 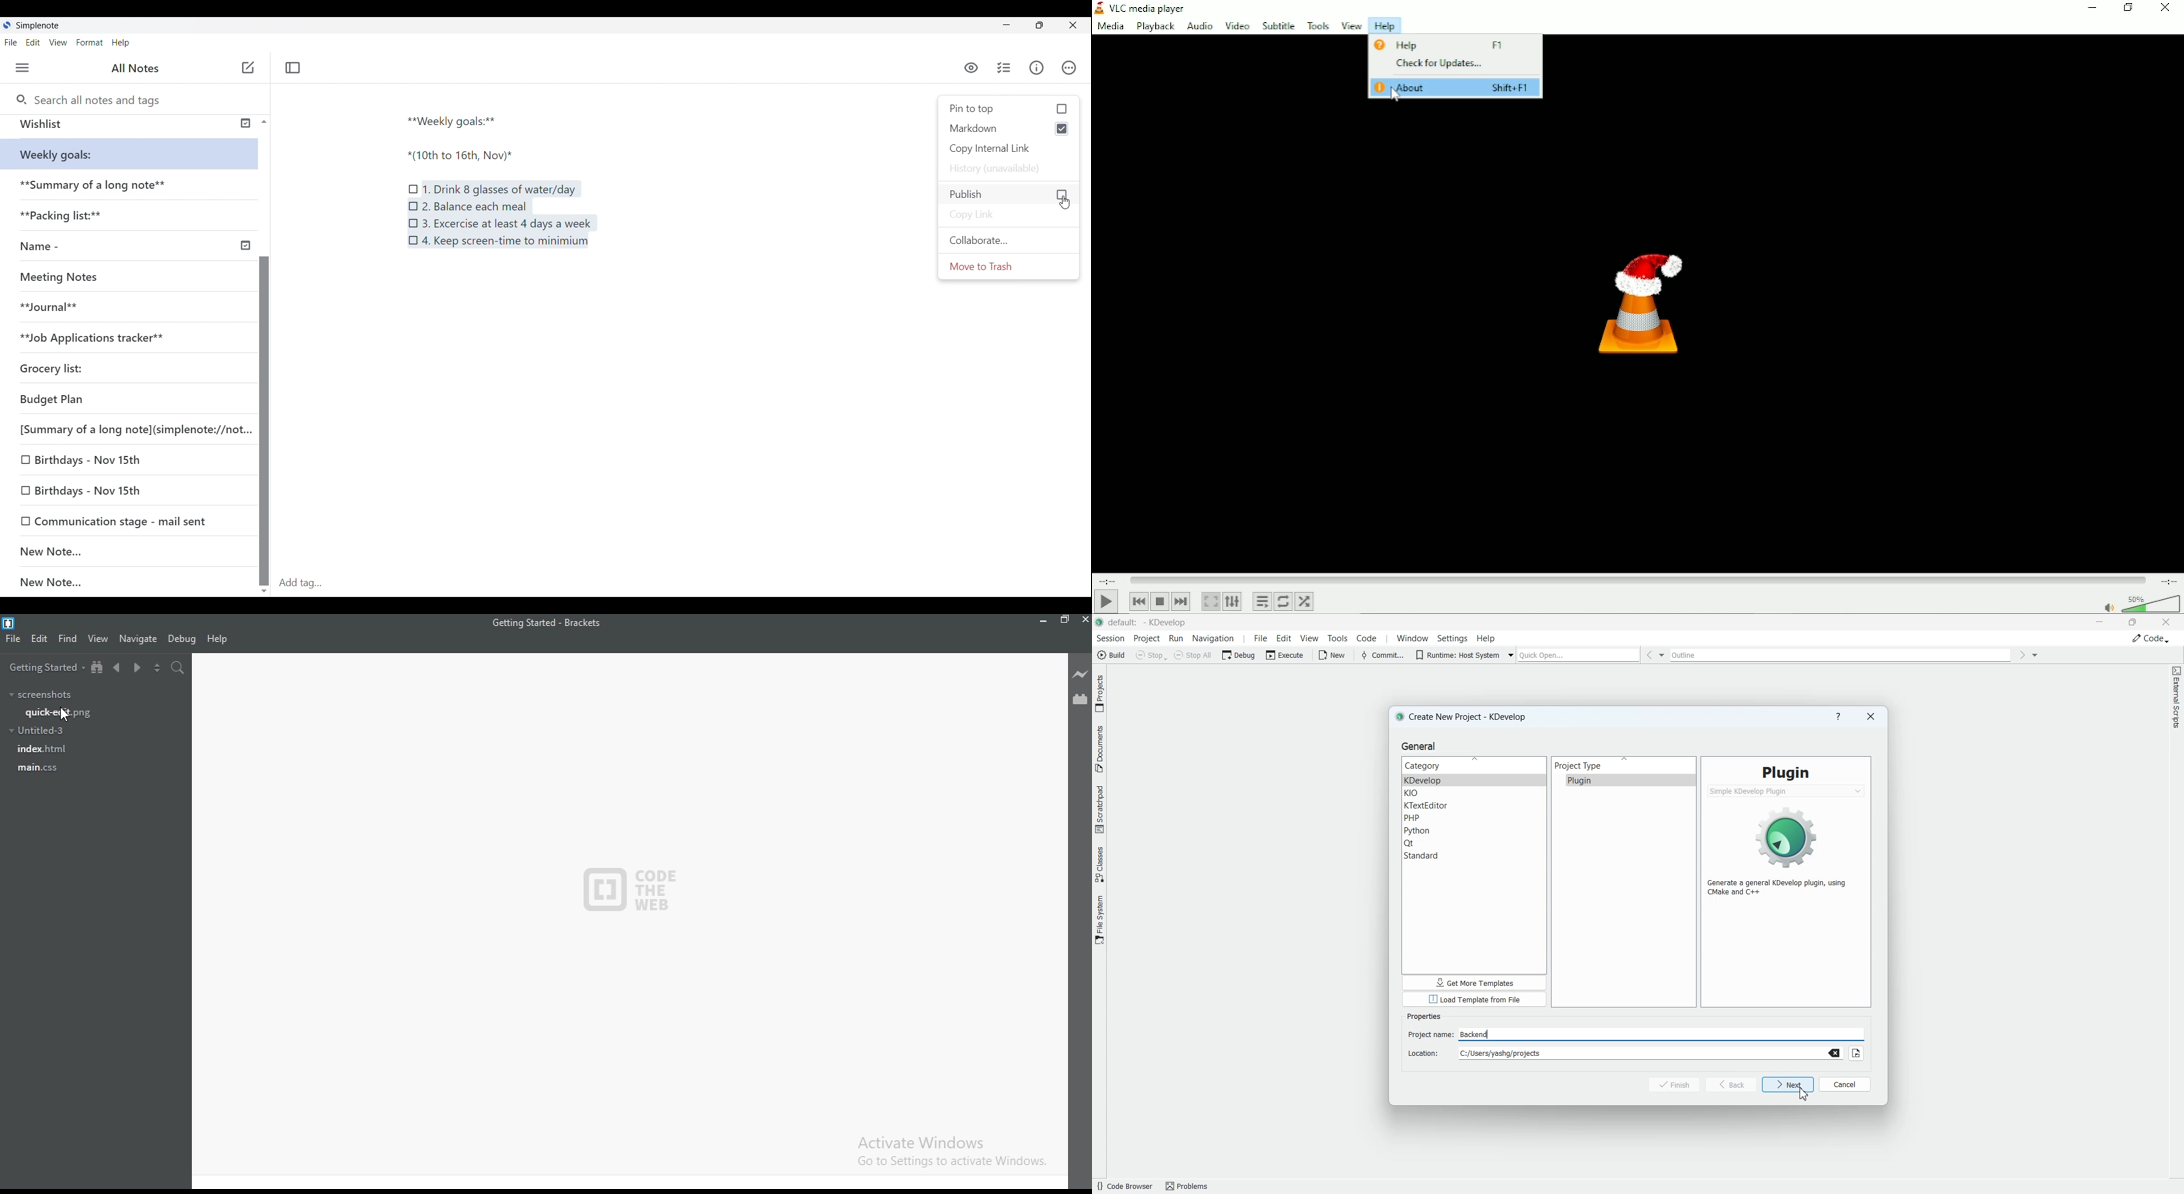 I want to click on Communication stage - mail sent, so click(x=129, y=521).